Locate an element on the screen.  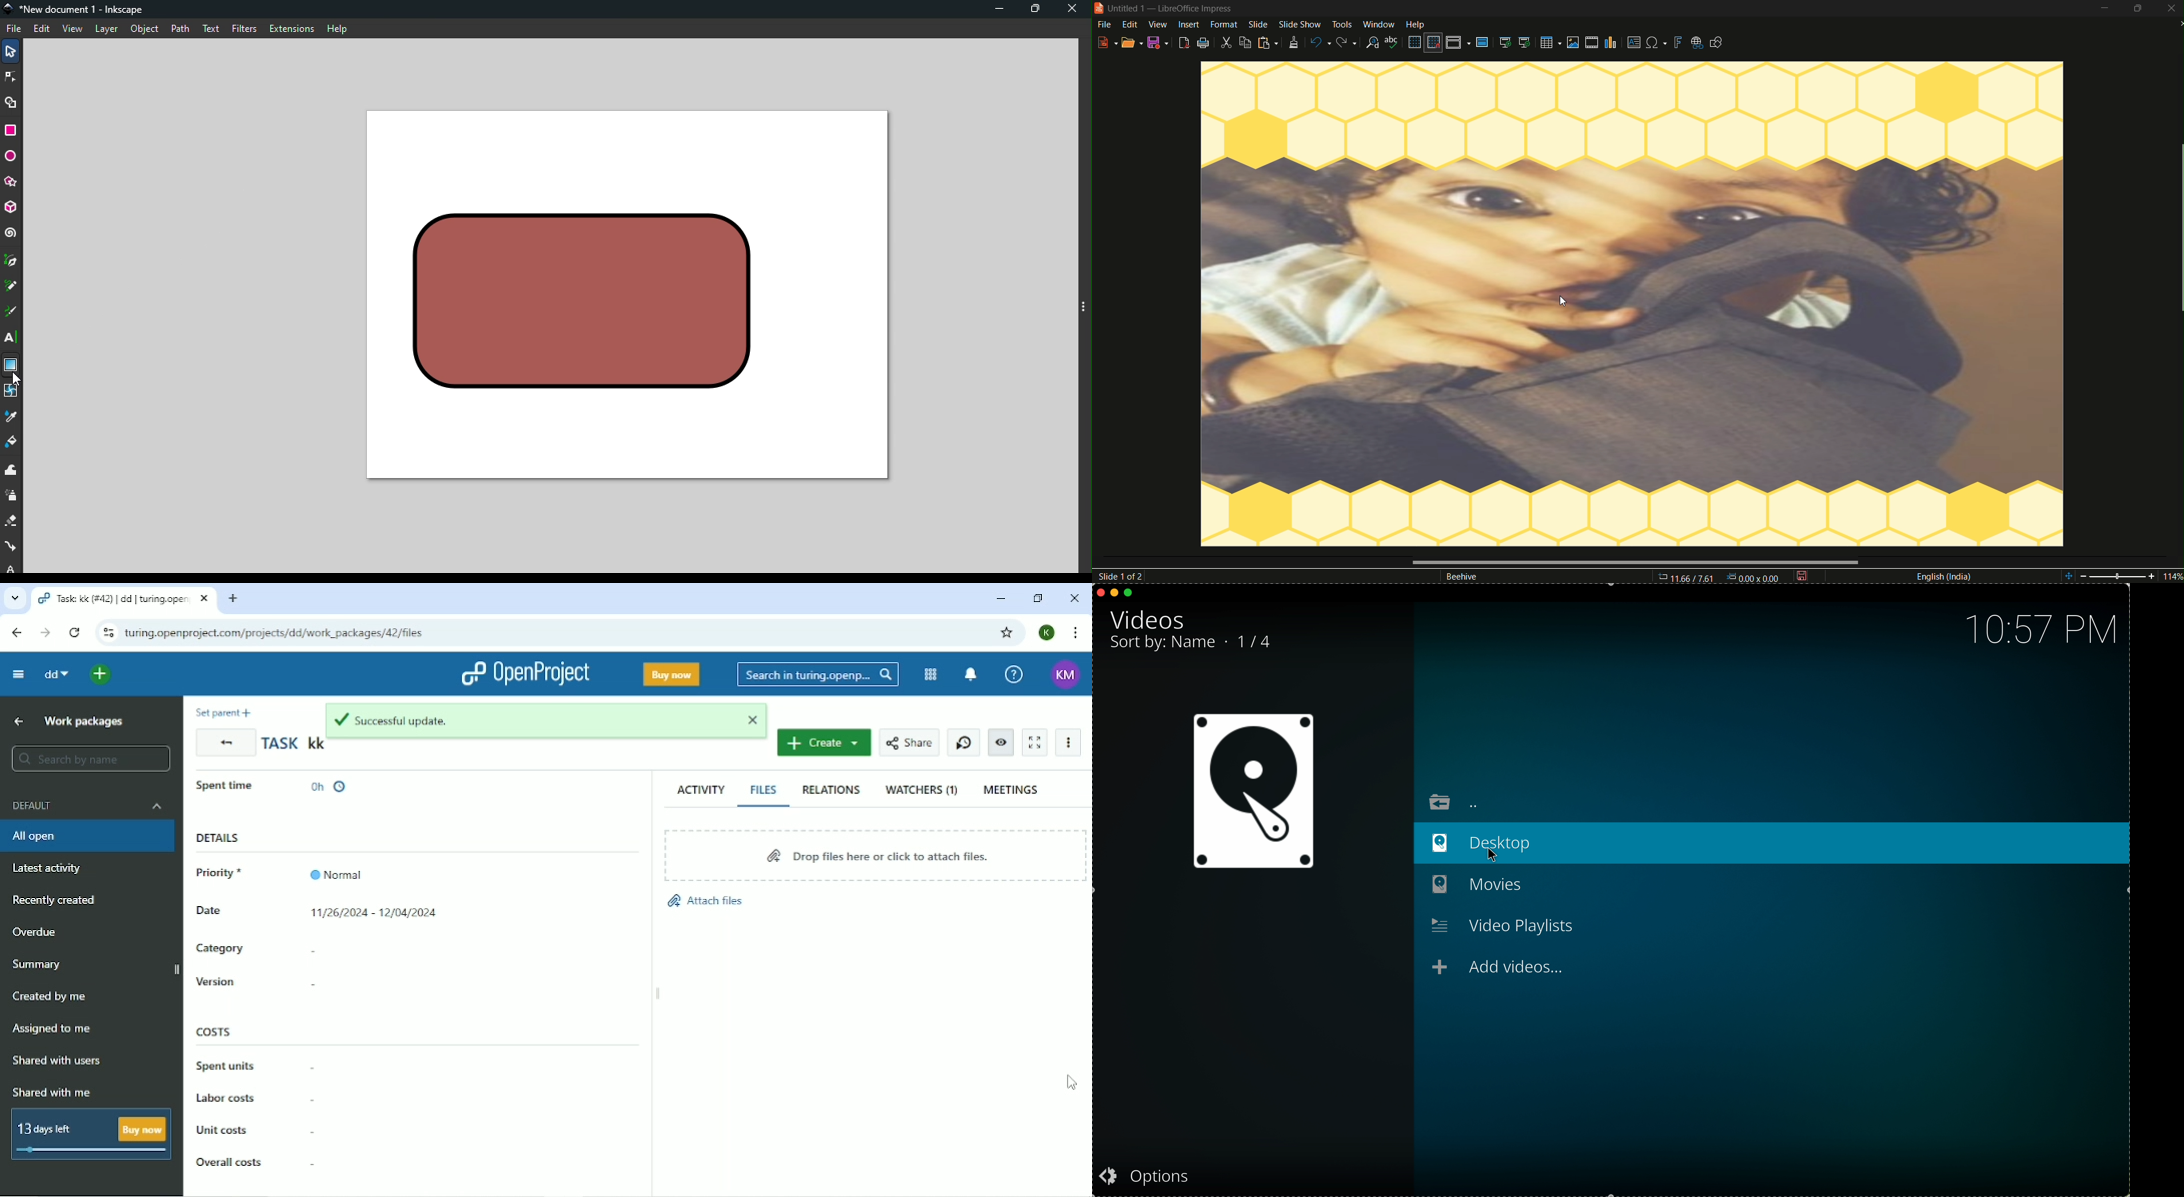
show draw functions is located at coordinates (1717, 43).